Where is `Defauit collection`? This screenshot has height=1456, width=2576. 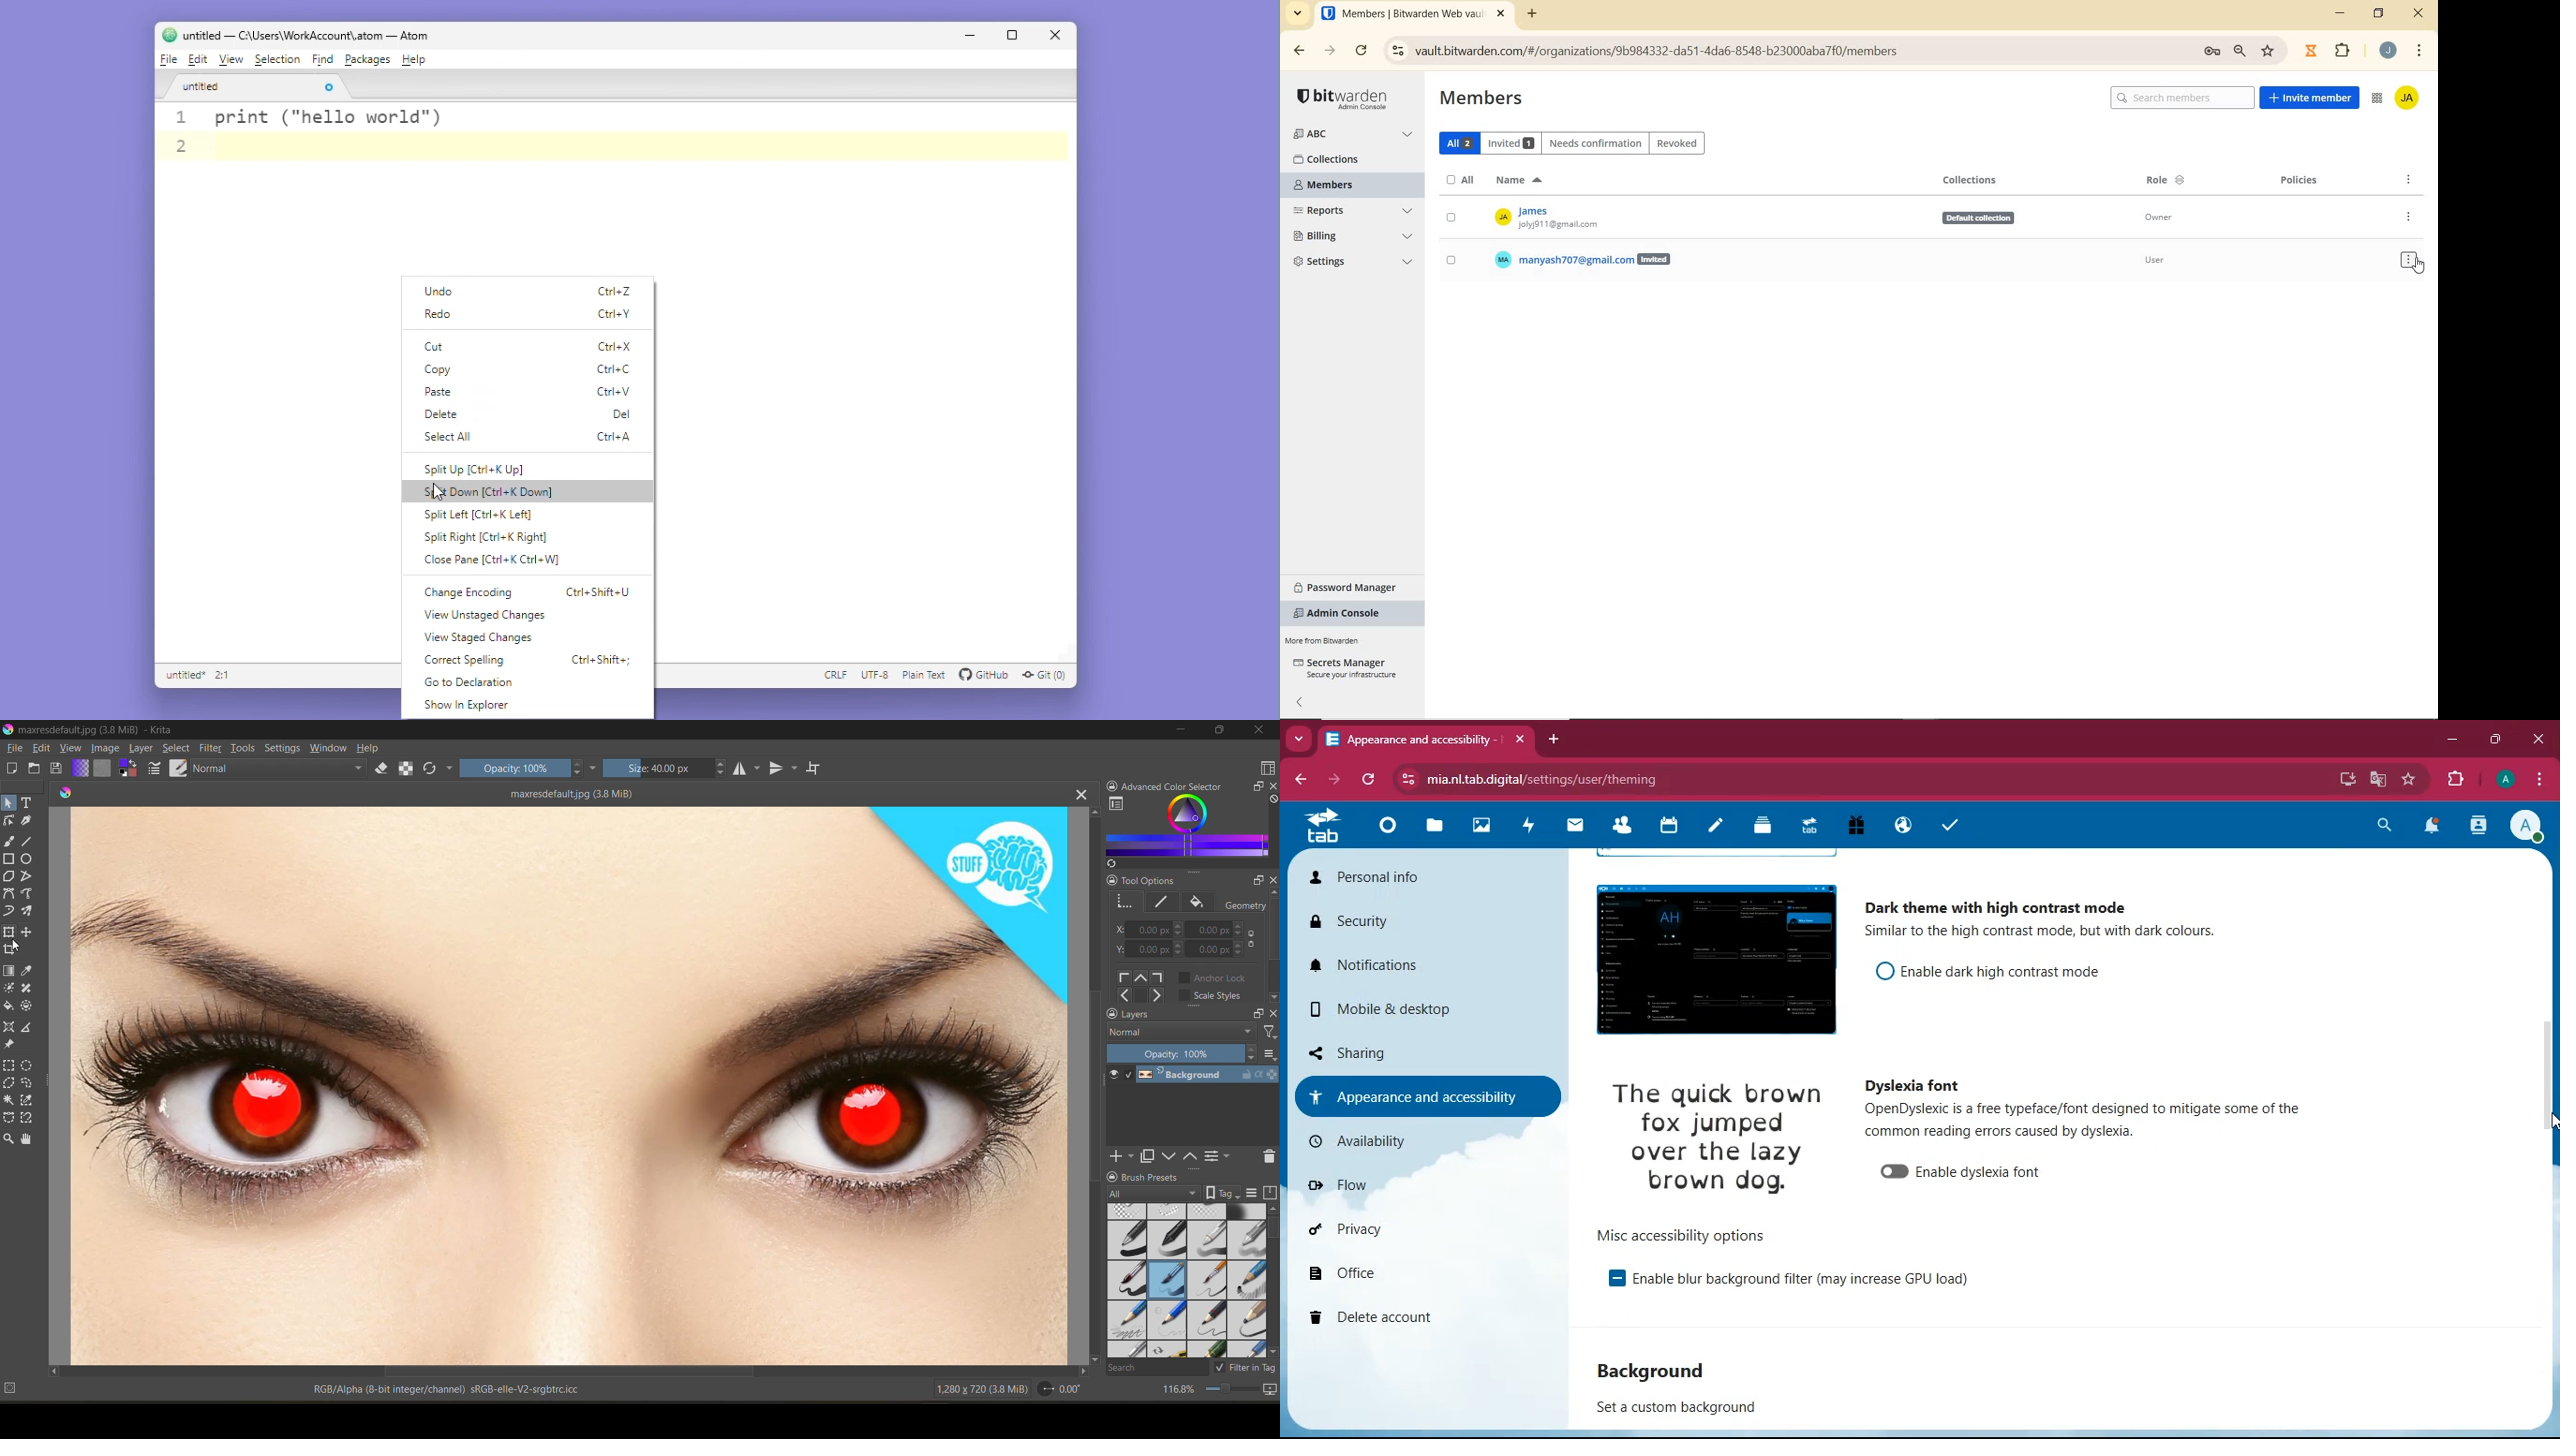
Defauit collection is located at coordinates (1972, 219).